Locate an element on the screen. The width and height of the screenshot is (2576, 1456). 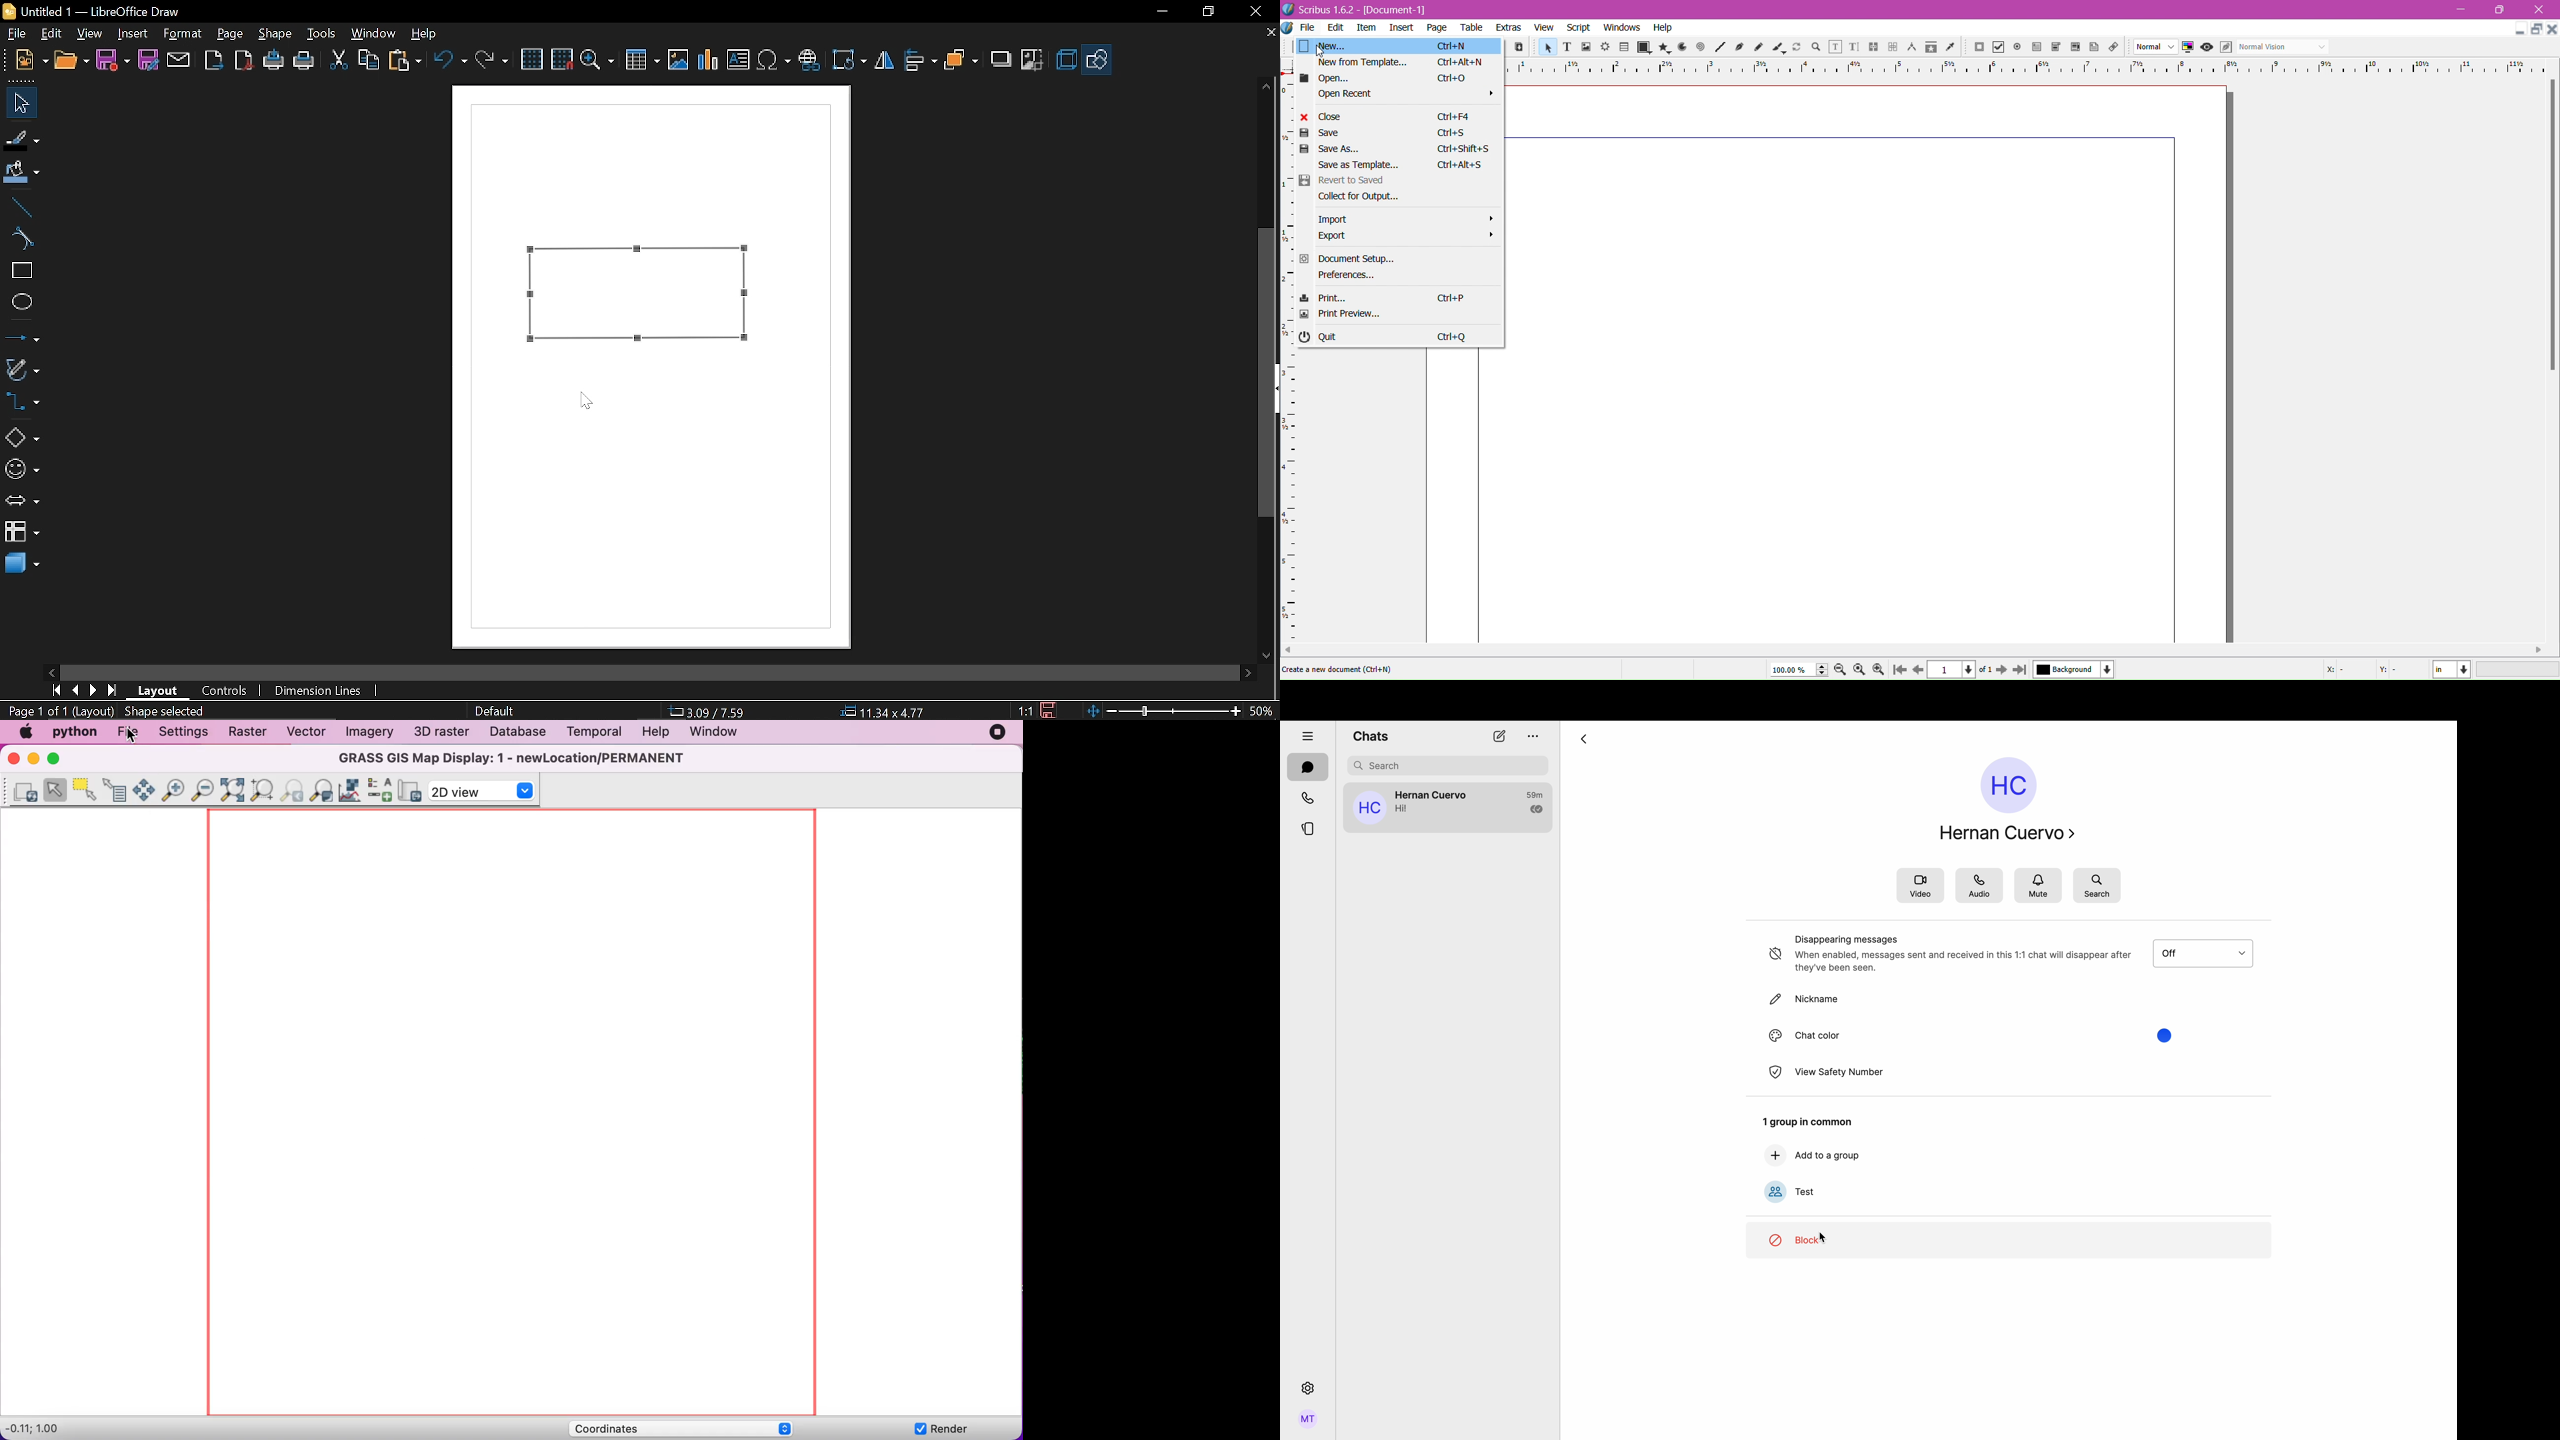
icon is located at coordinates (2205, 47).